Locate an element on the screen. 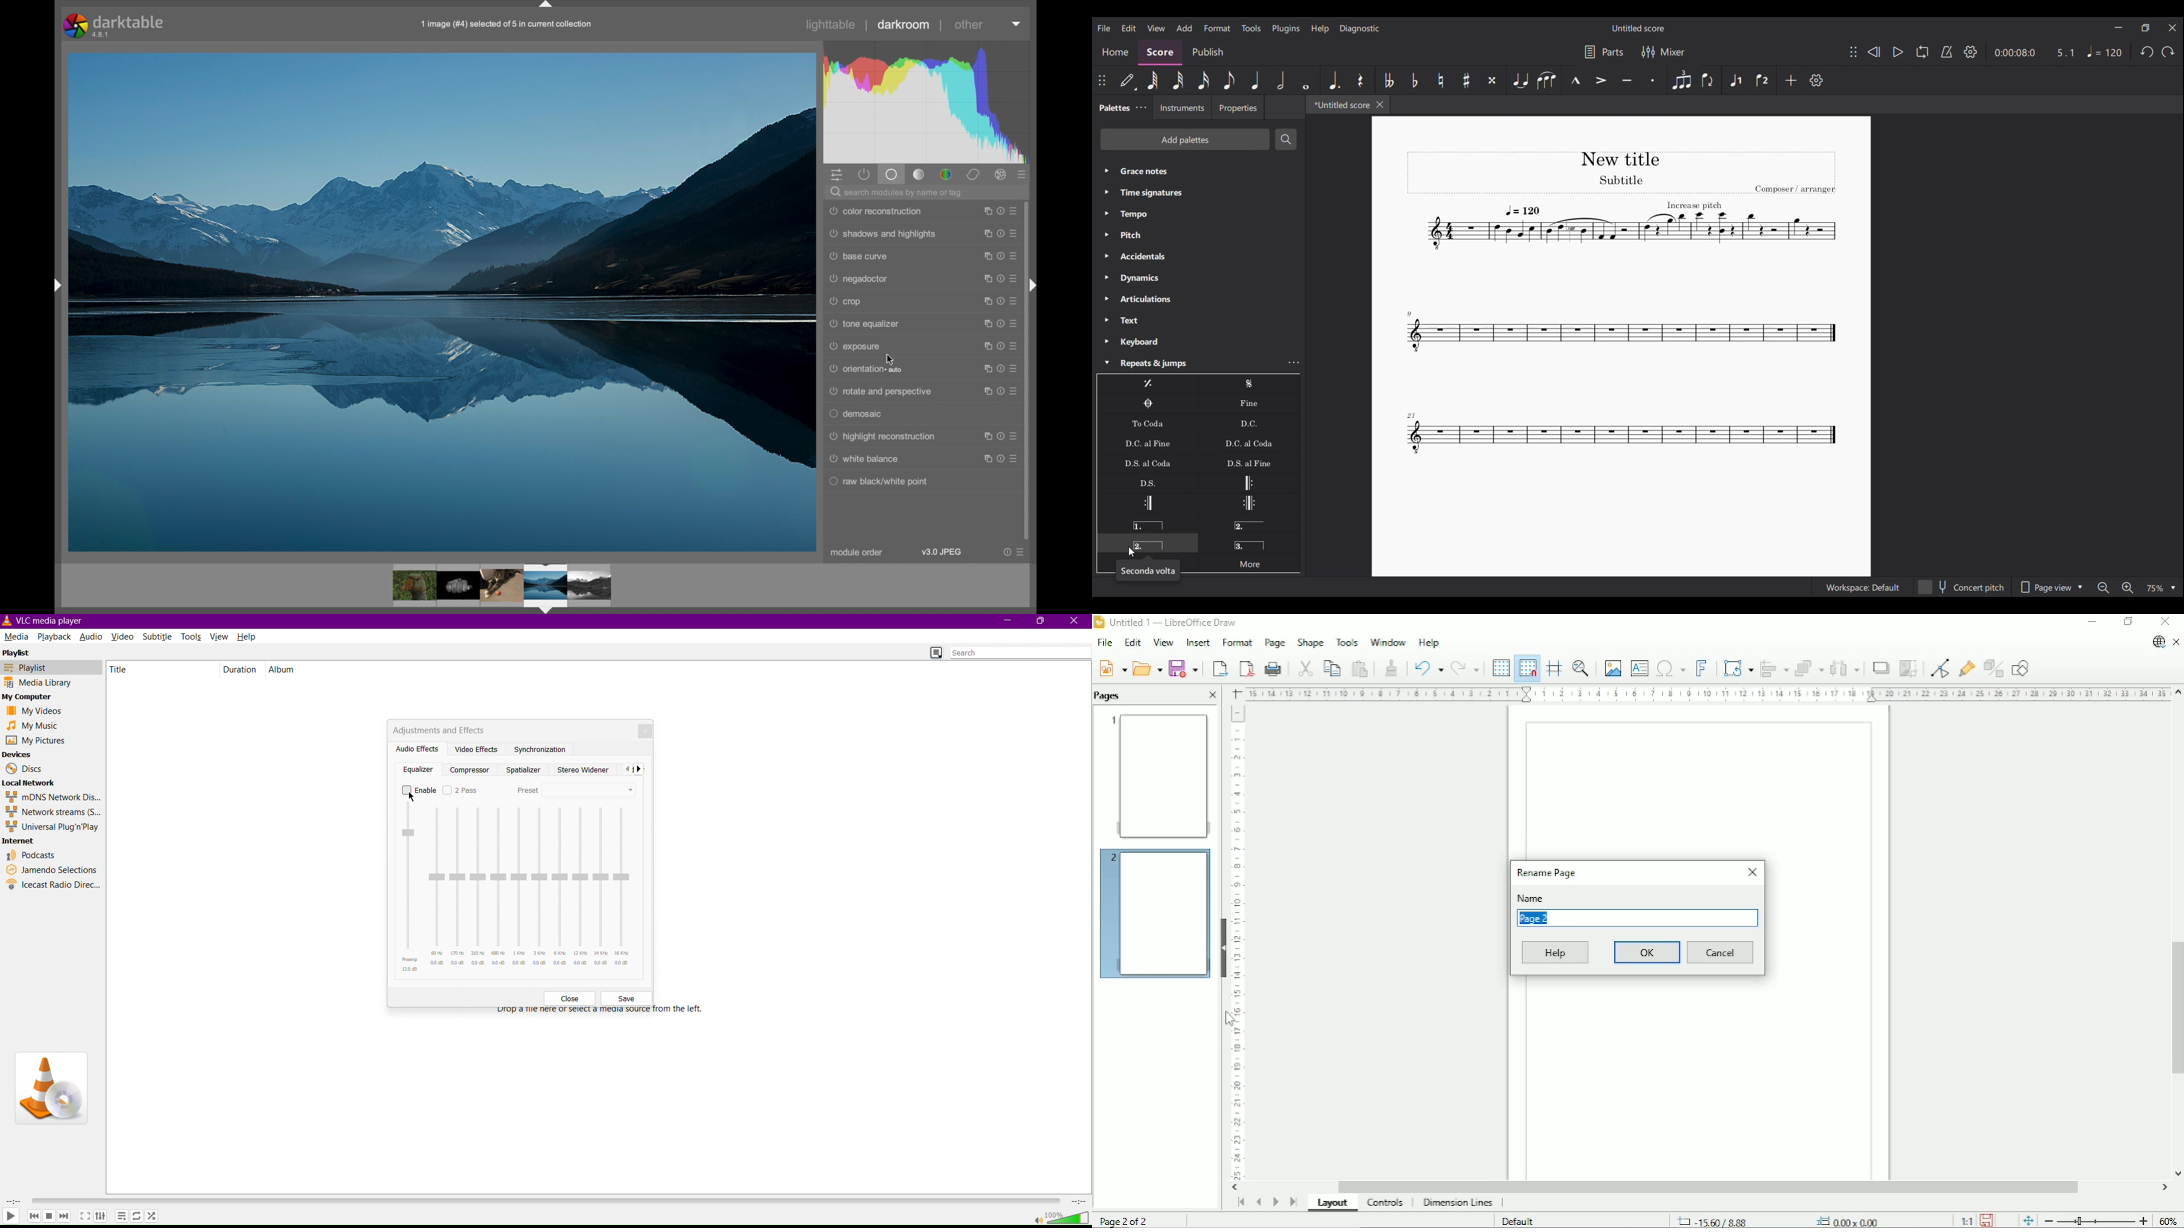 This screenshot has width=2184, height=1232. Close is located at coordinates (1751, 872).